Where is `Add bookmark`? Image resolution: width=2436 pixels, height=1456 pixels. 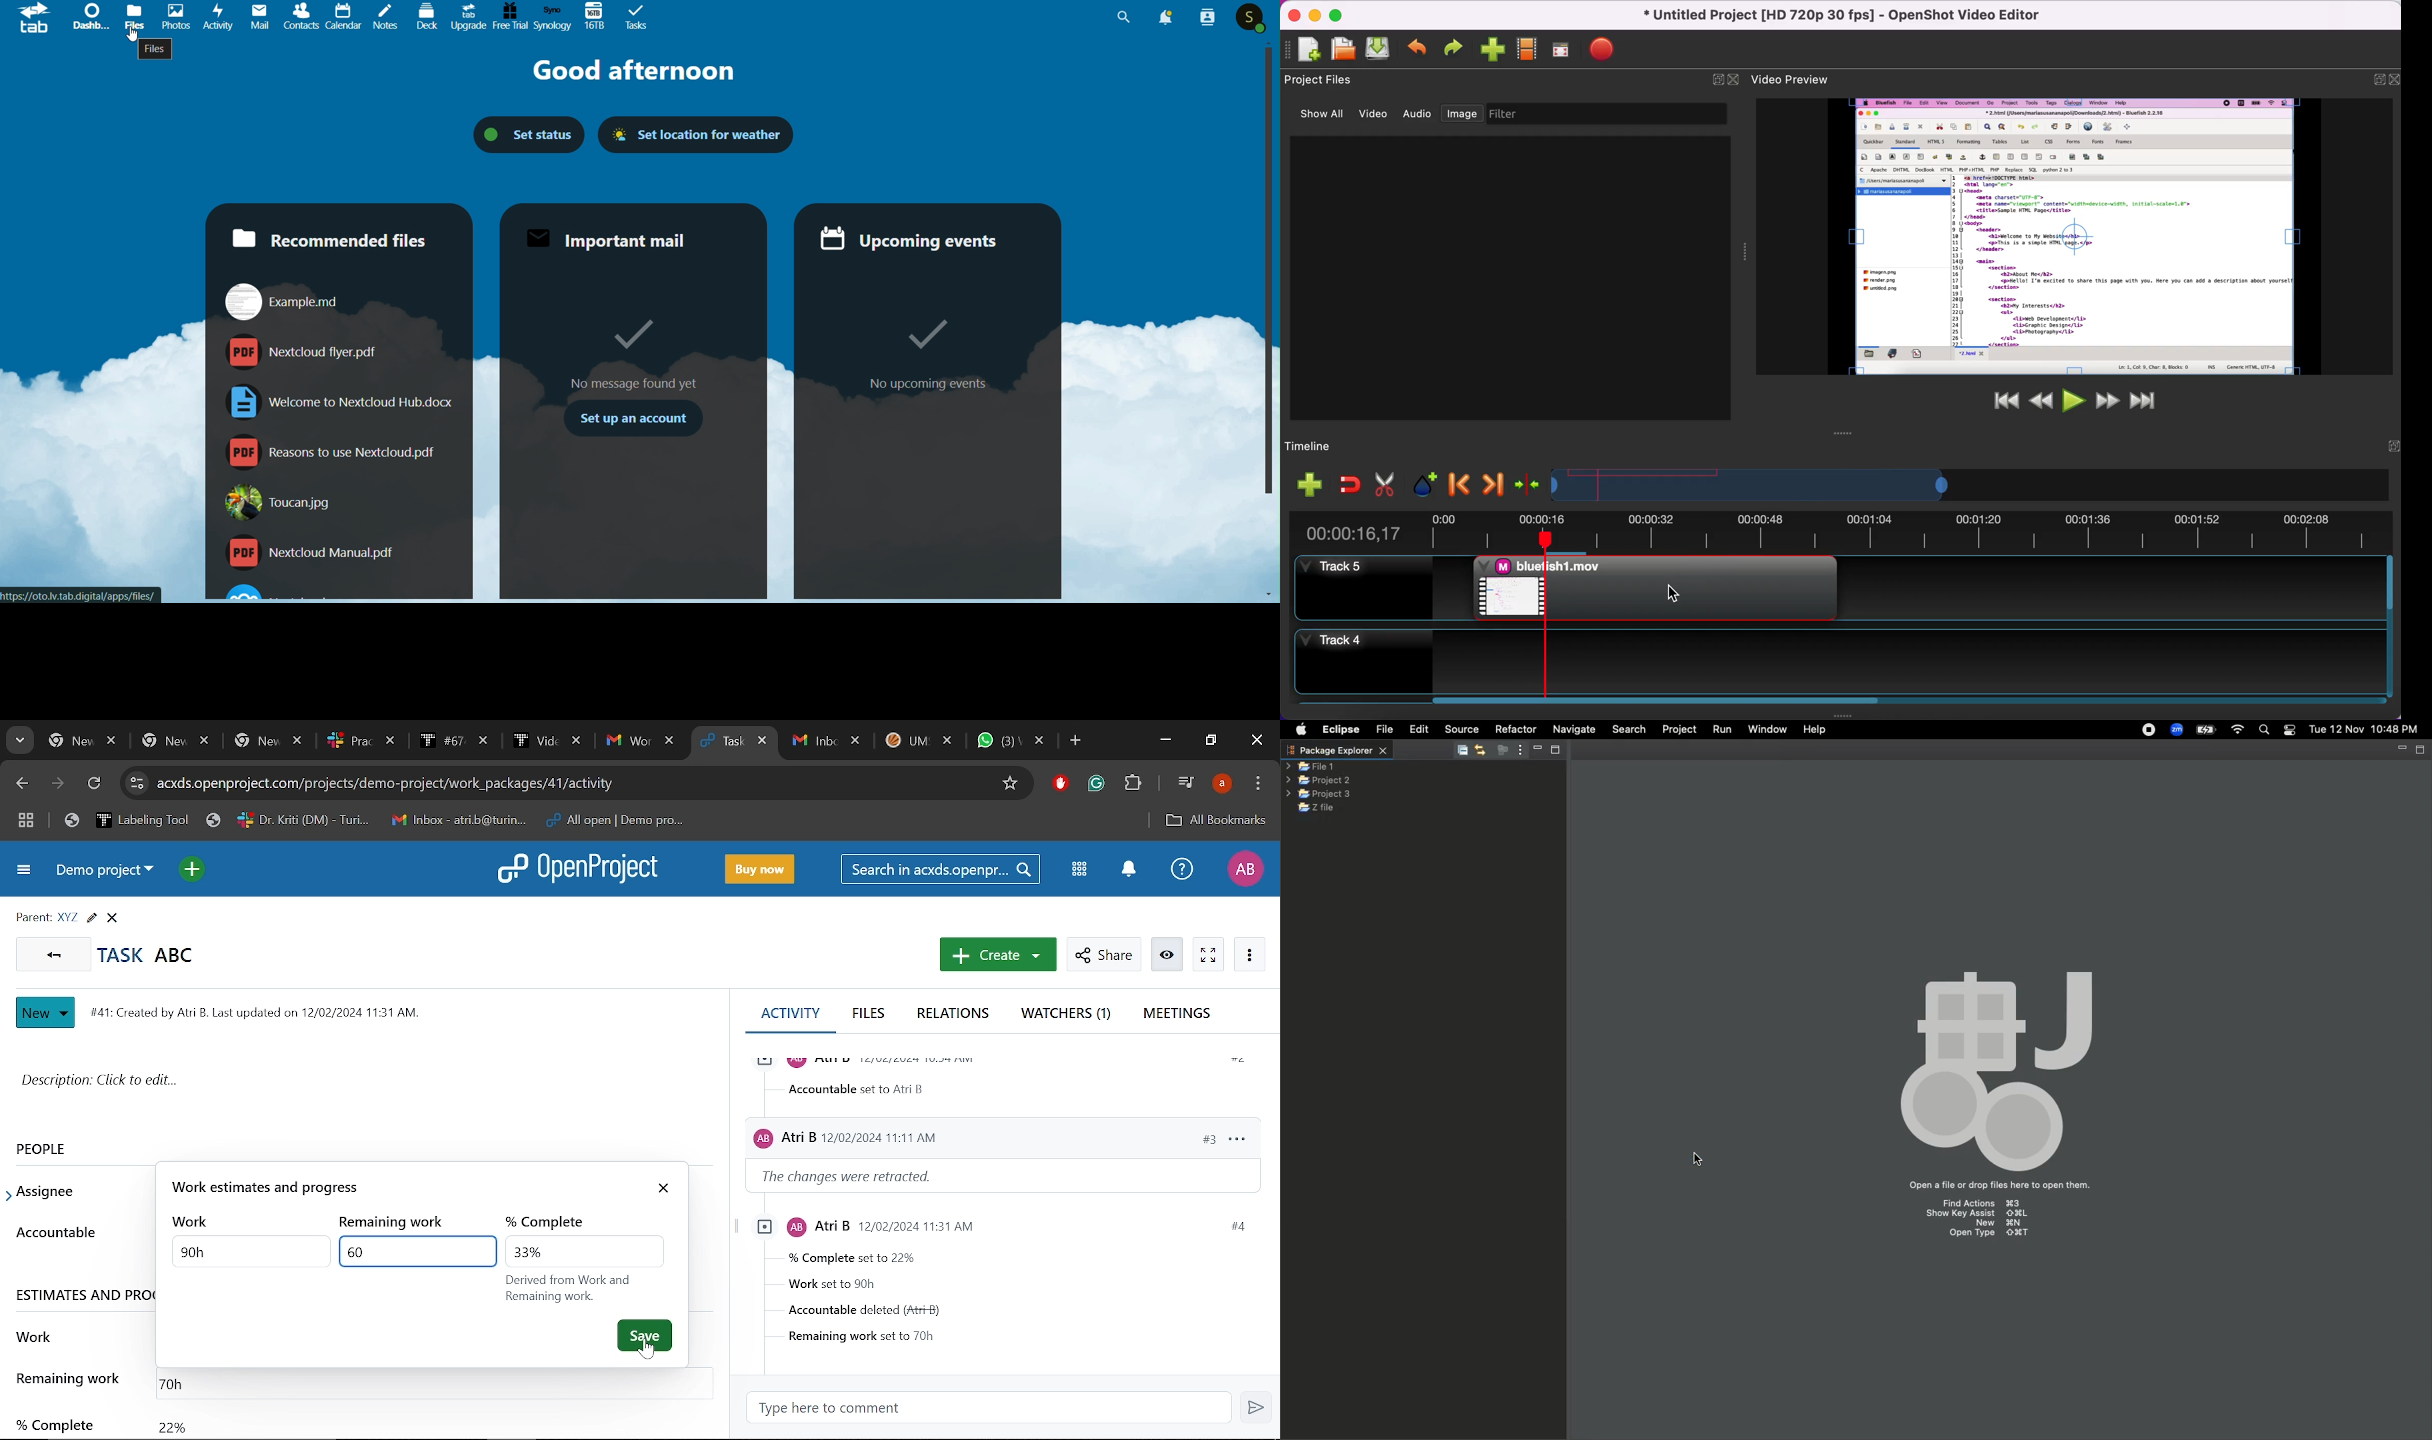
Add bookmark is located at coordinates (1215, 820).